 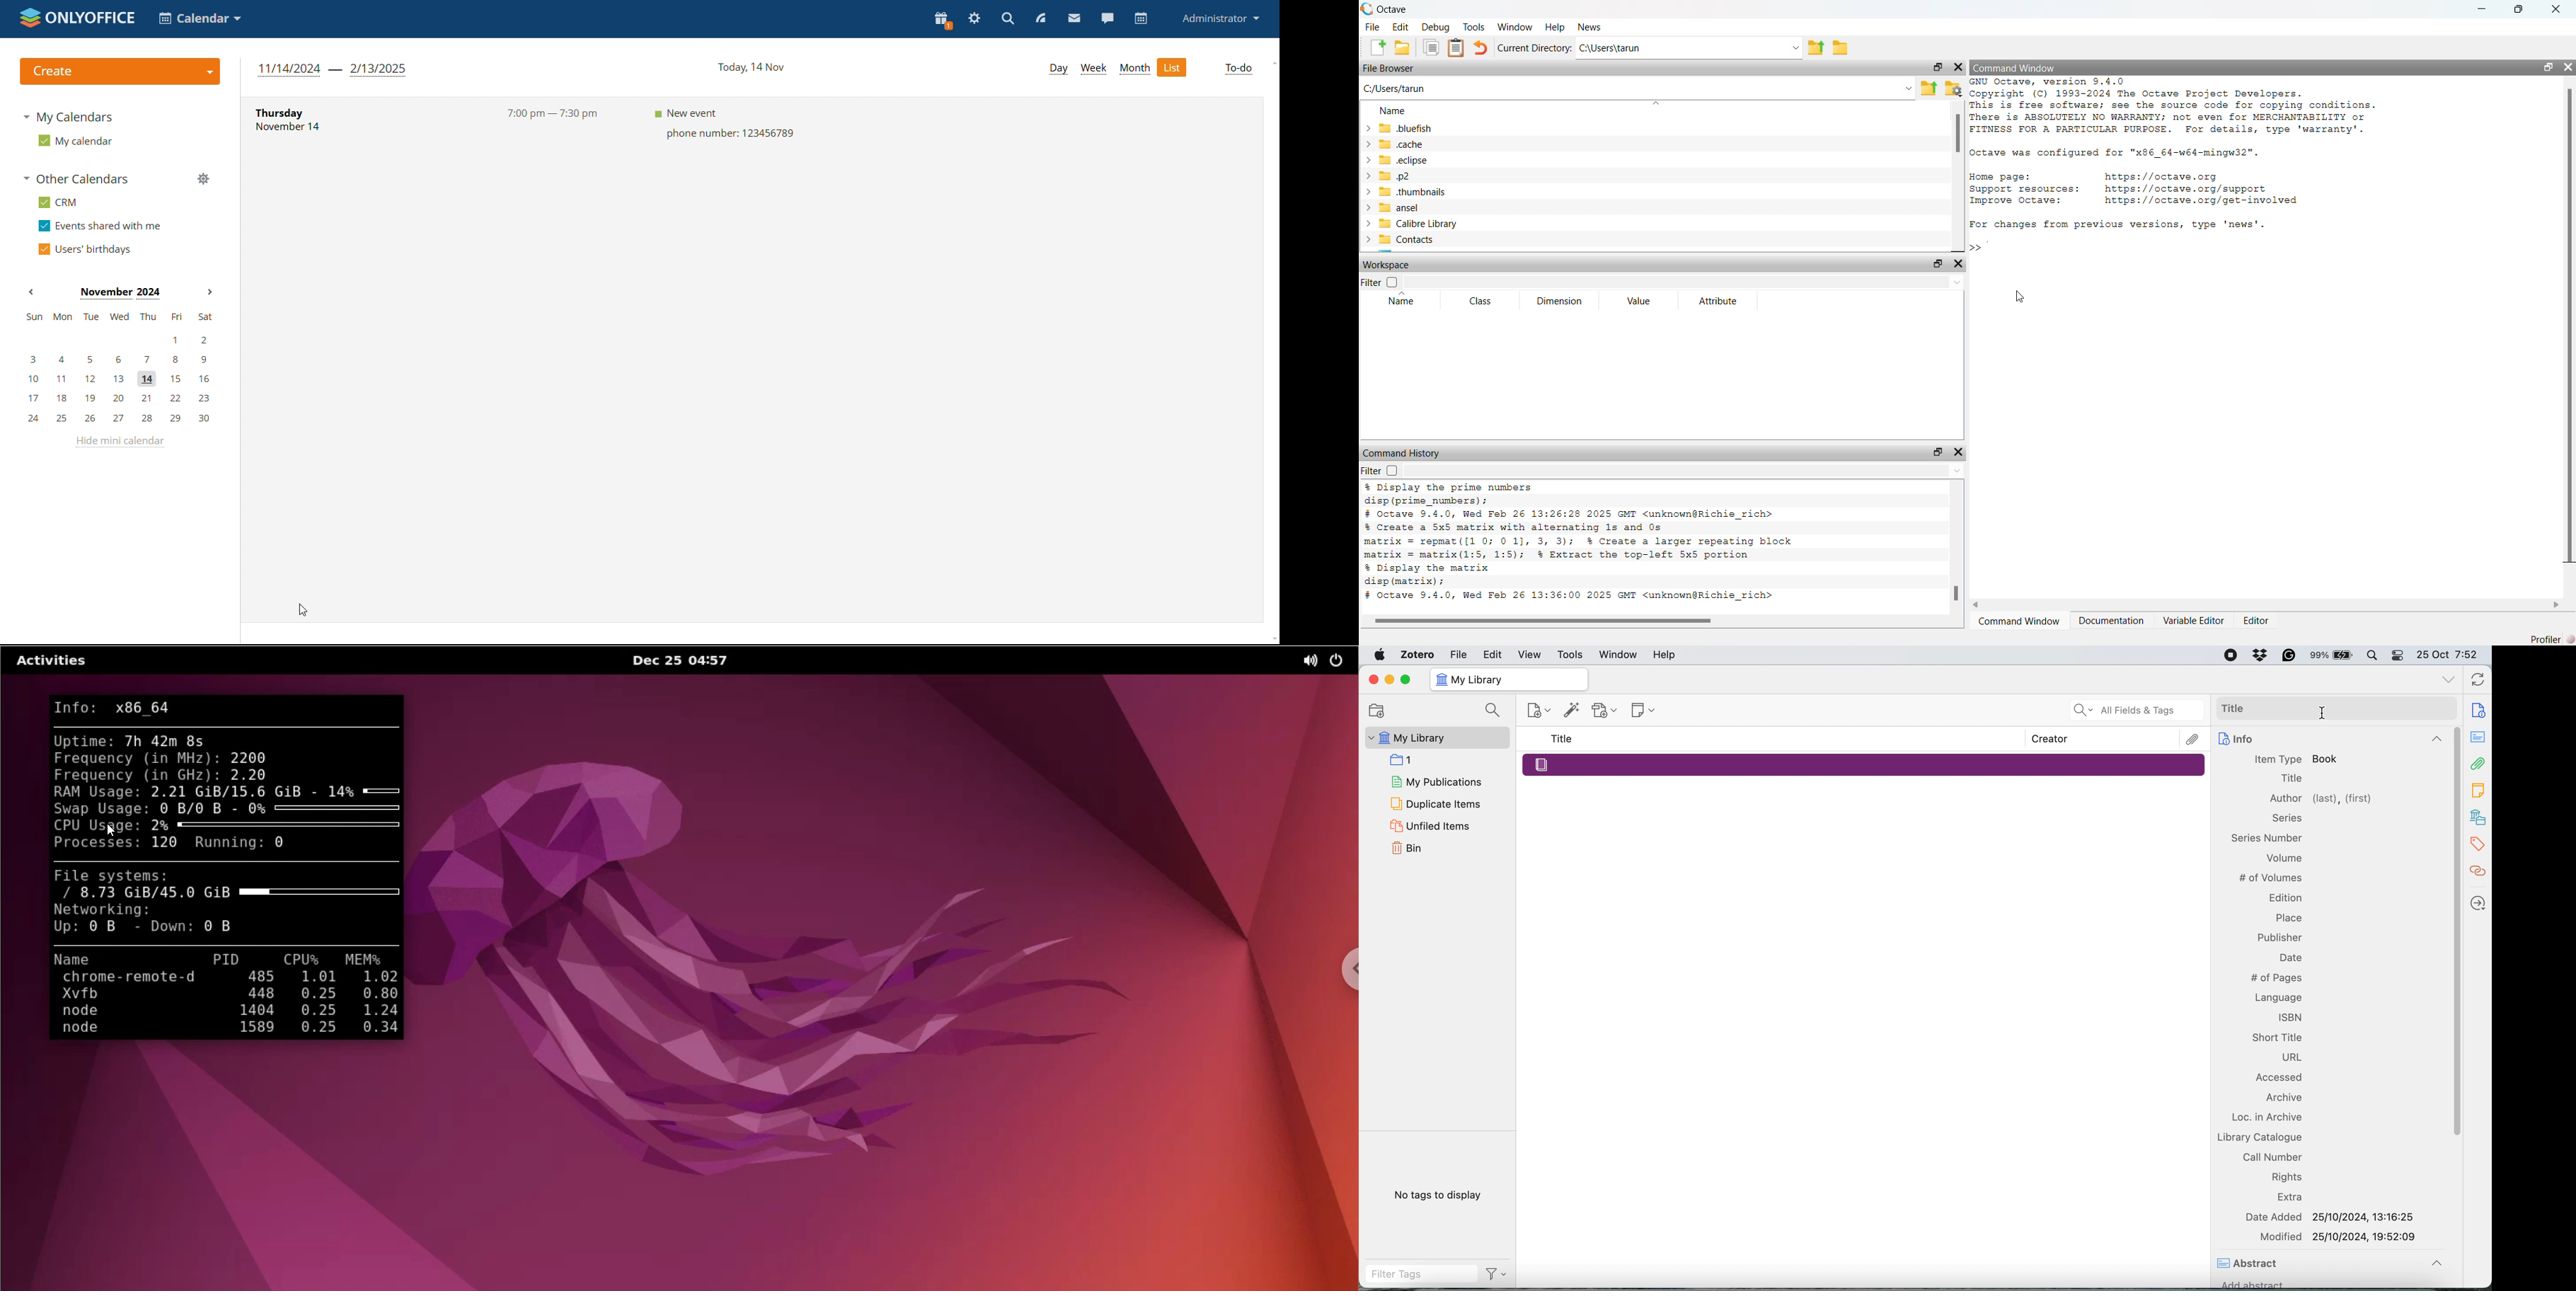 I want to click on Title, so click(x=2238, y=709).